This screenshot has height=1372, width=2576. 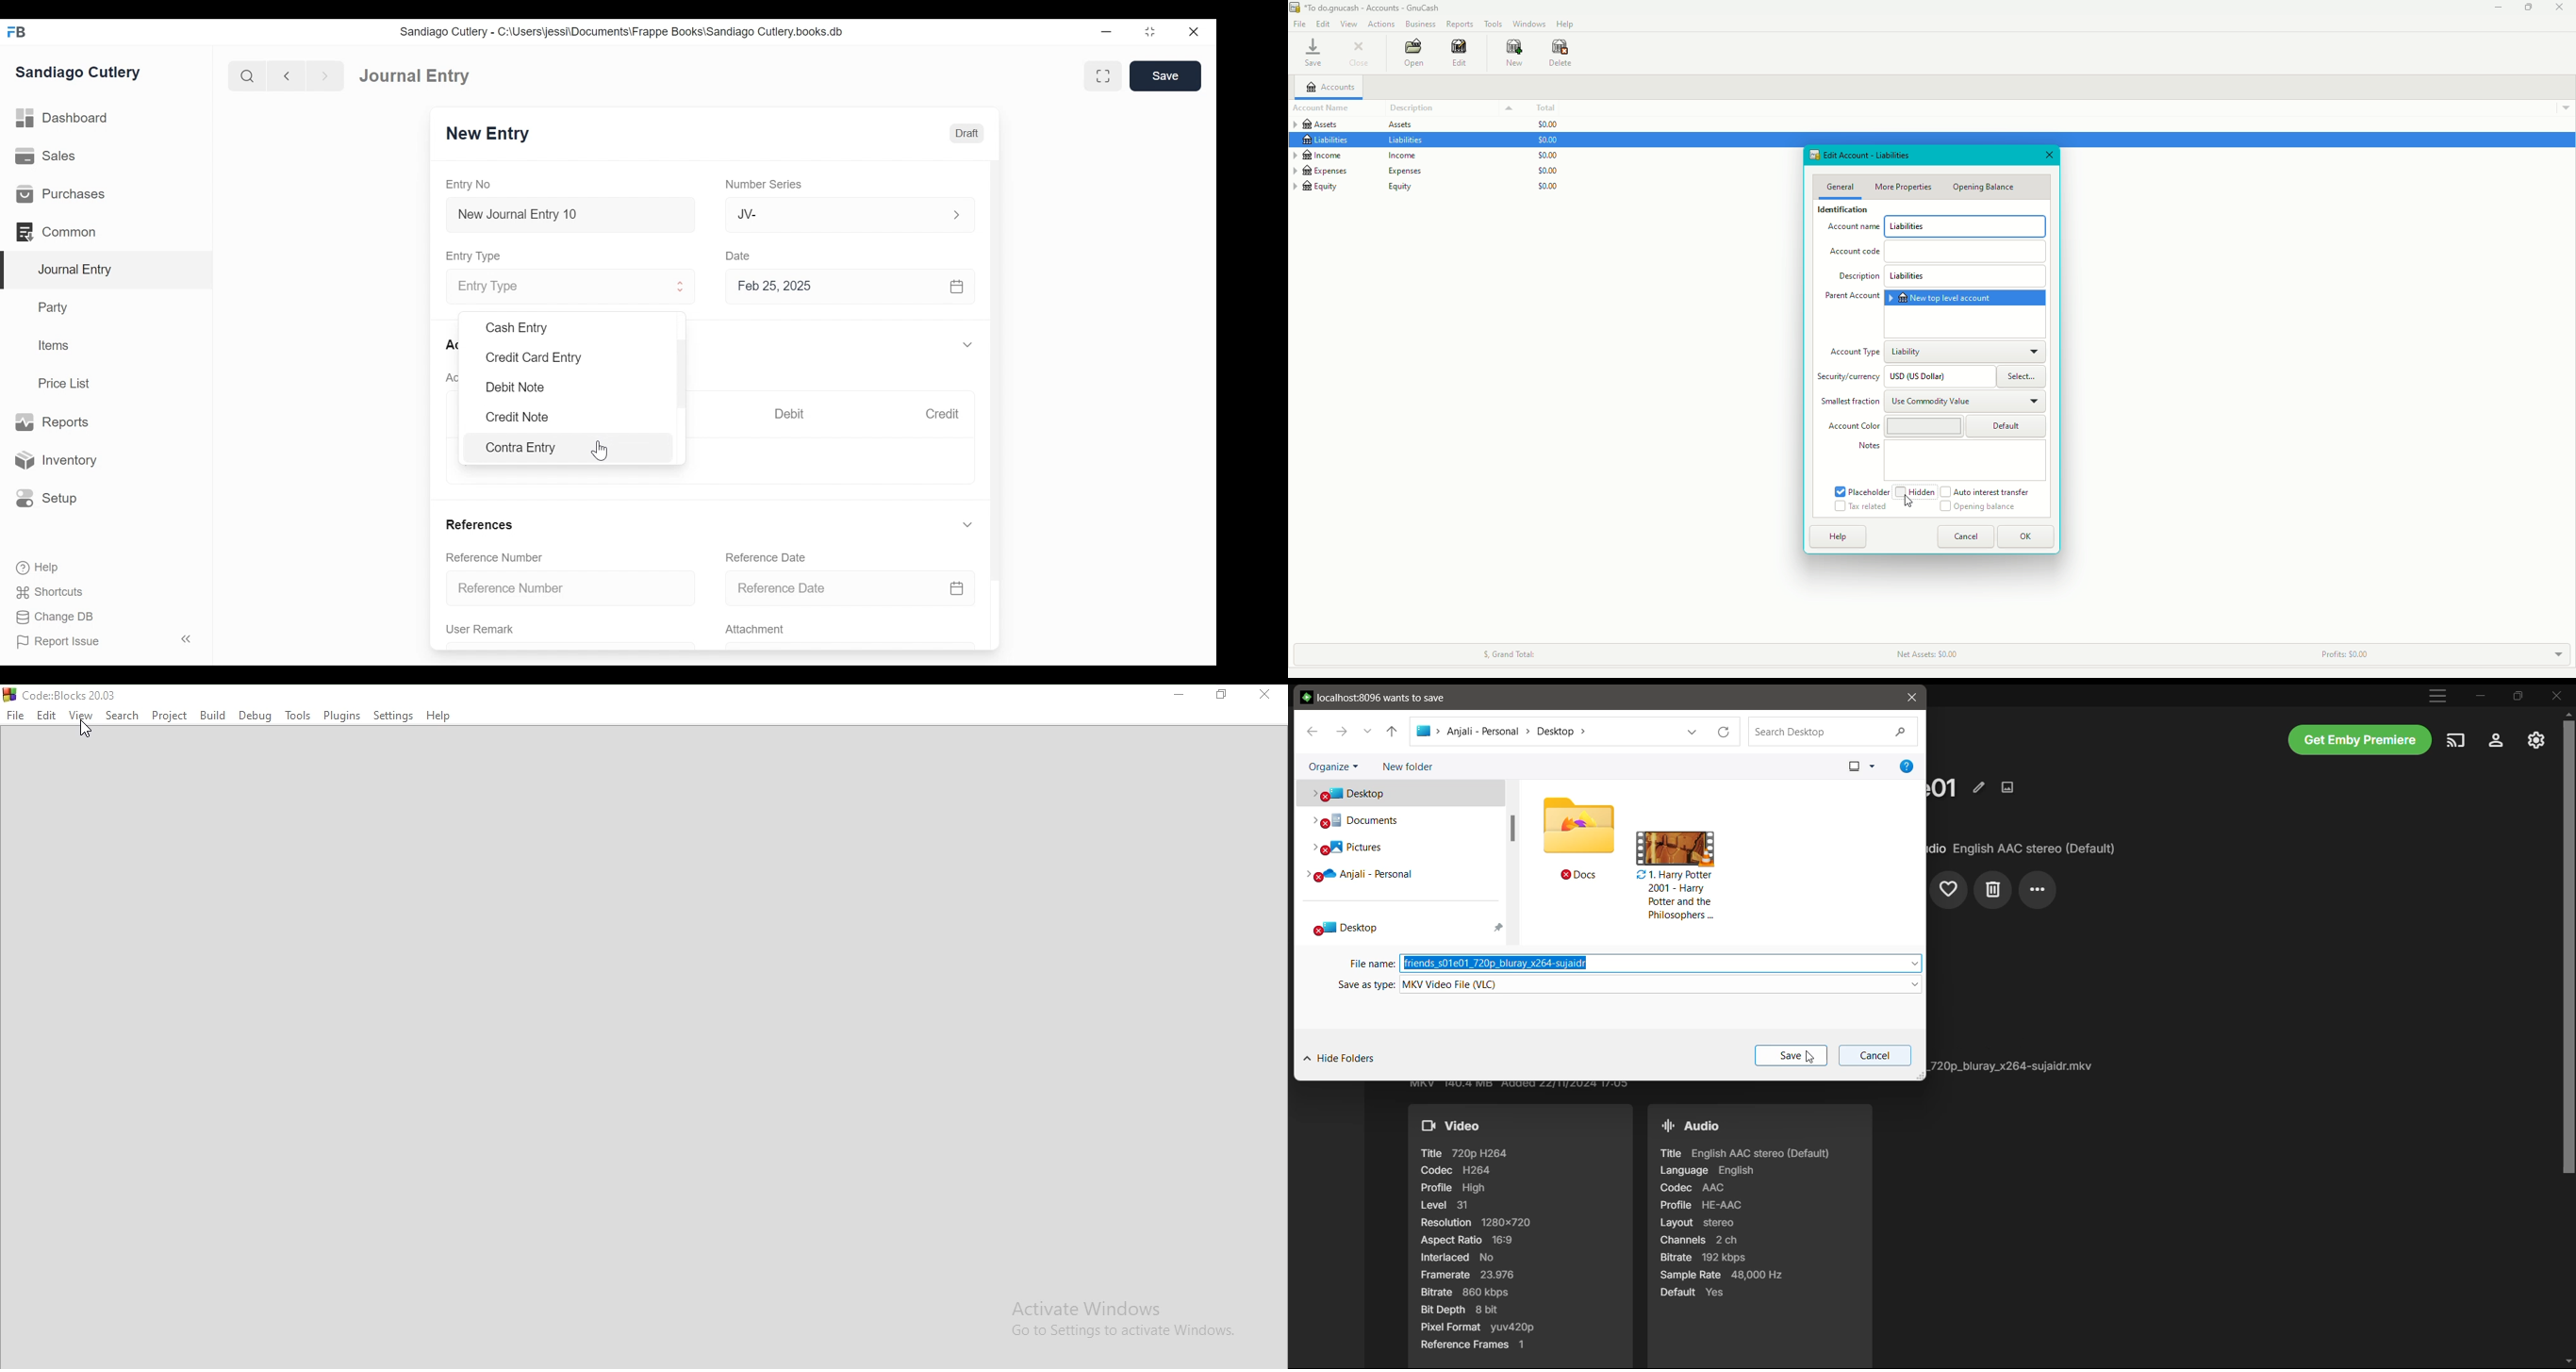 What do you see at coordinates (834, 214) in the screenshot?
I see `JV-` at bounding box center [834, 214].